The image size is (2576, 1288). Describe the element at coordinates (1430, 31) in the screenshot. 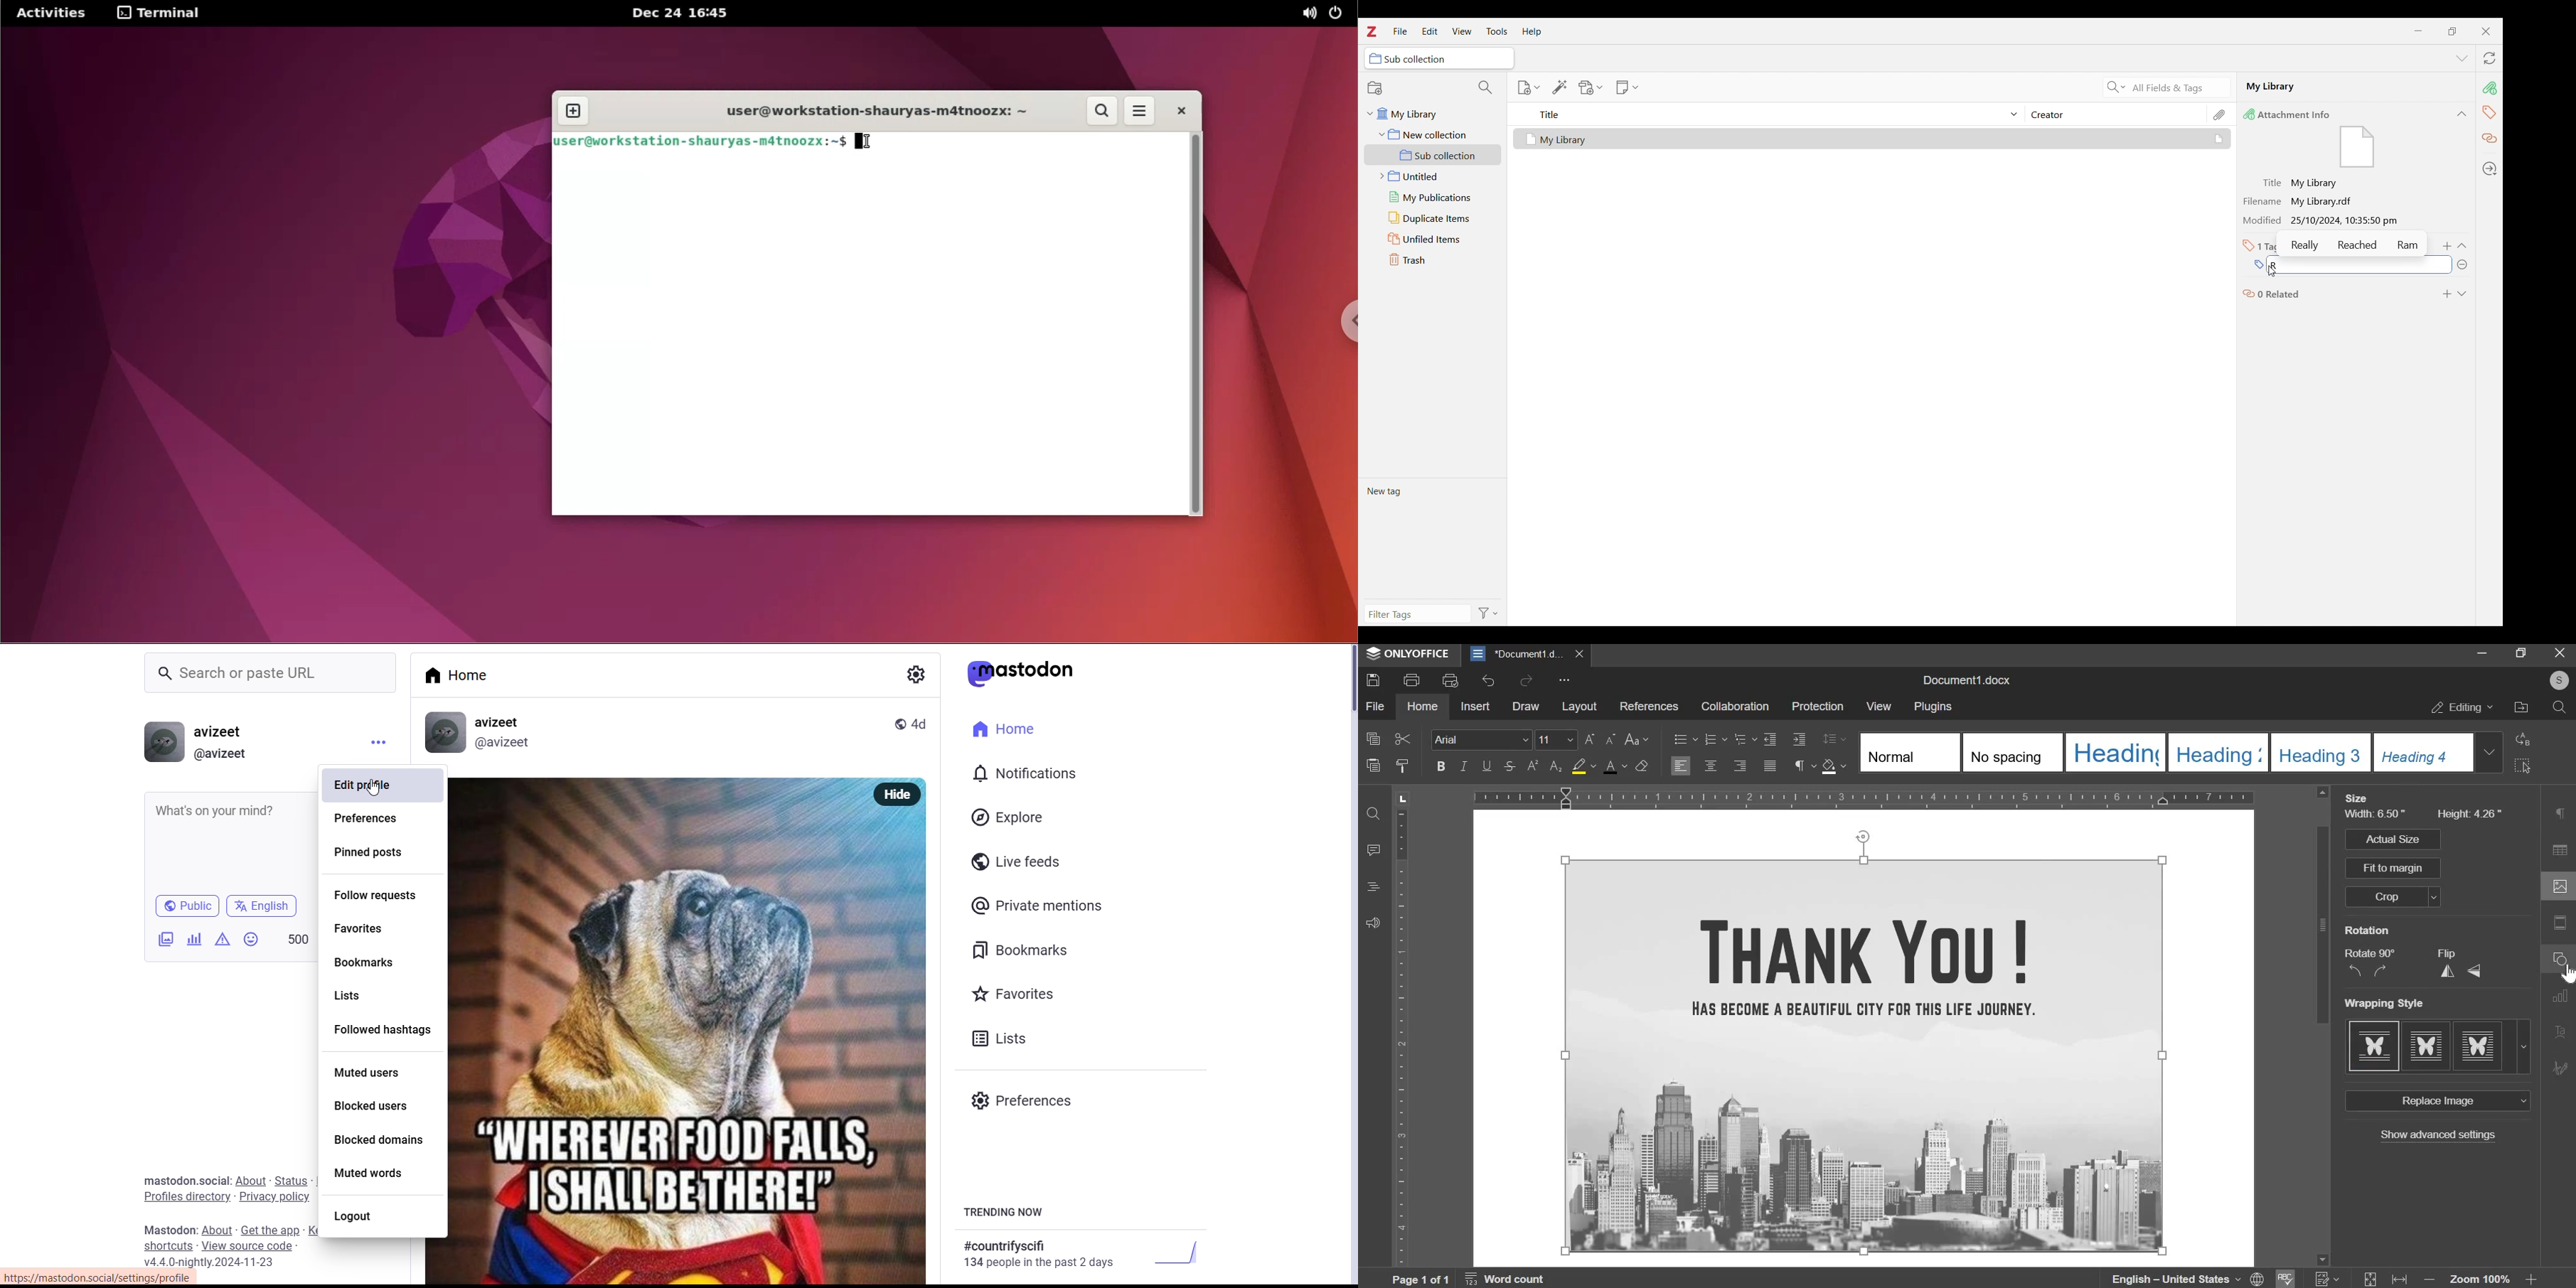

I see `Edit menu` at that location.